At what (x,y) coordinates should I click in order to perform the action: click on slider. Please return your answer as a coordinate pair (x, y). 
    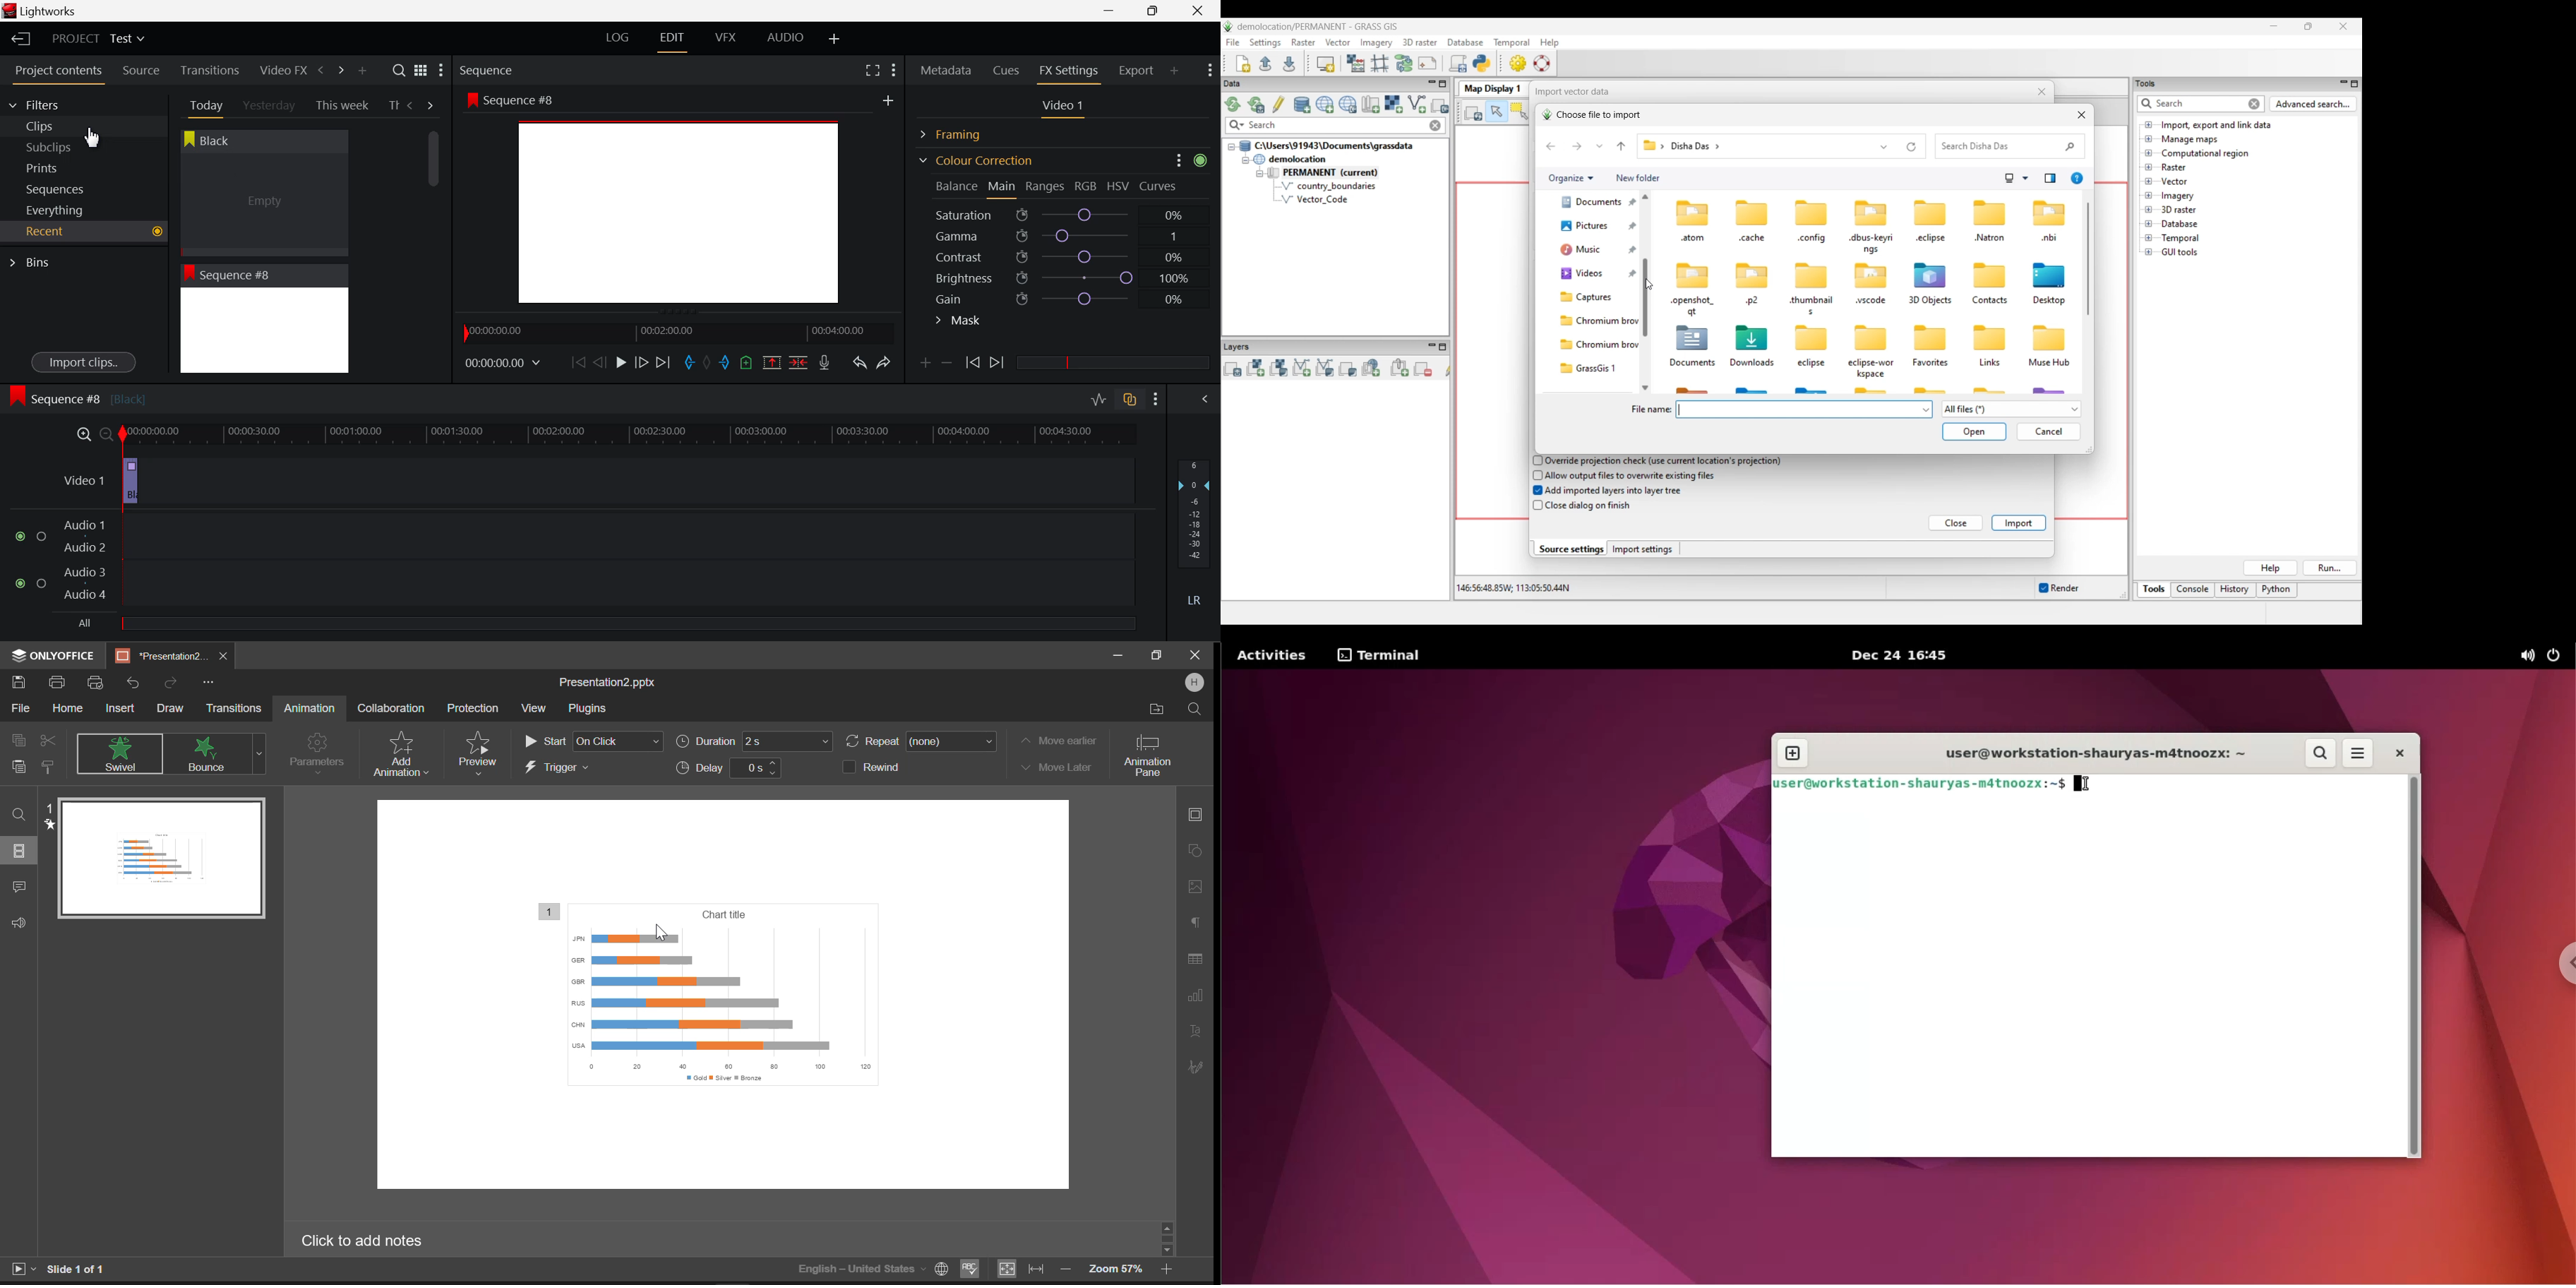
    Looking at the image, I should click on (1113, 362).